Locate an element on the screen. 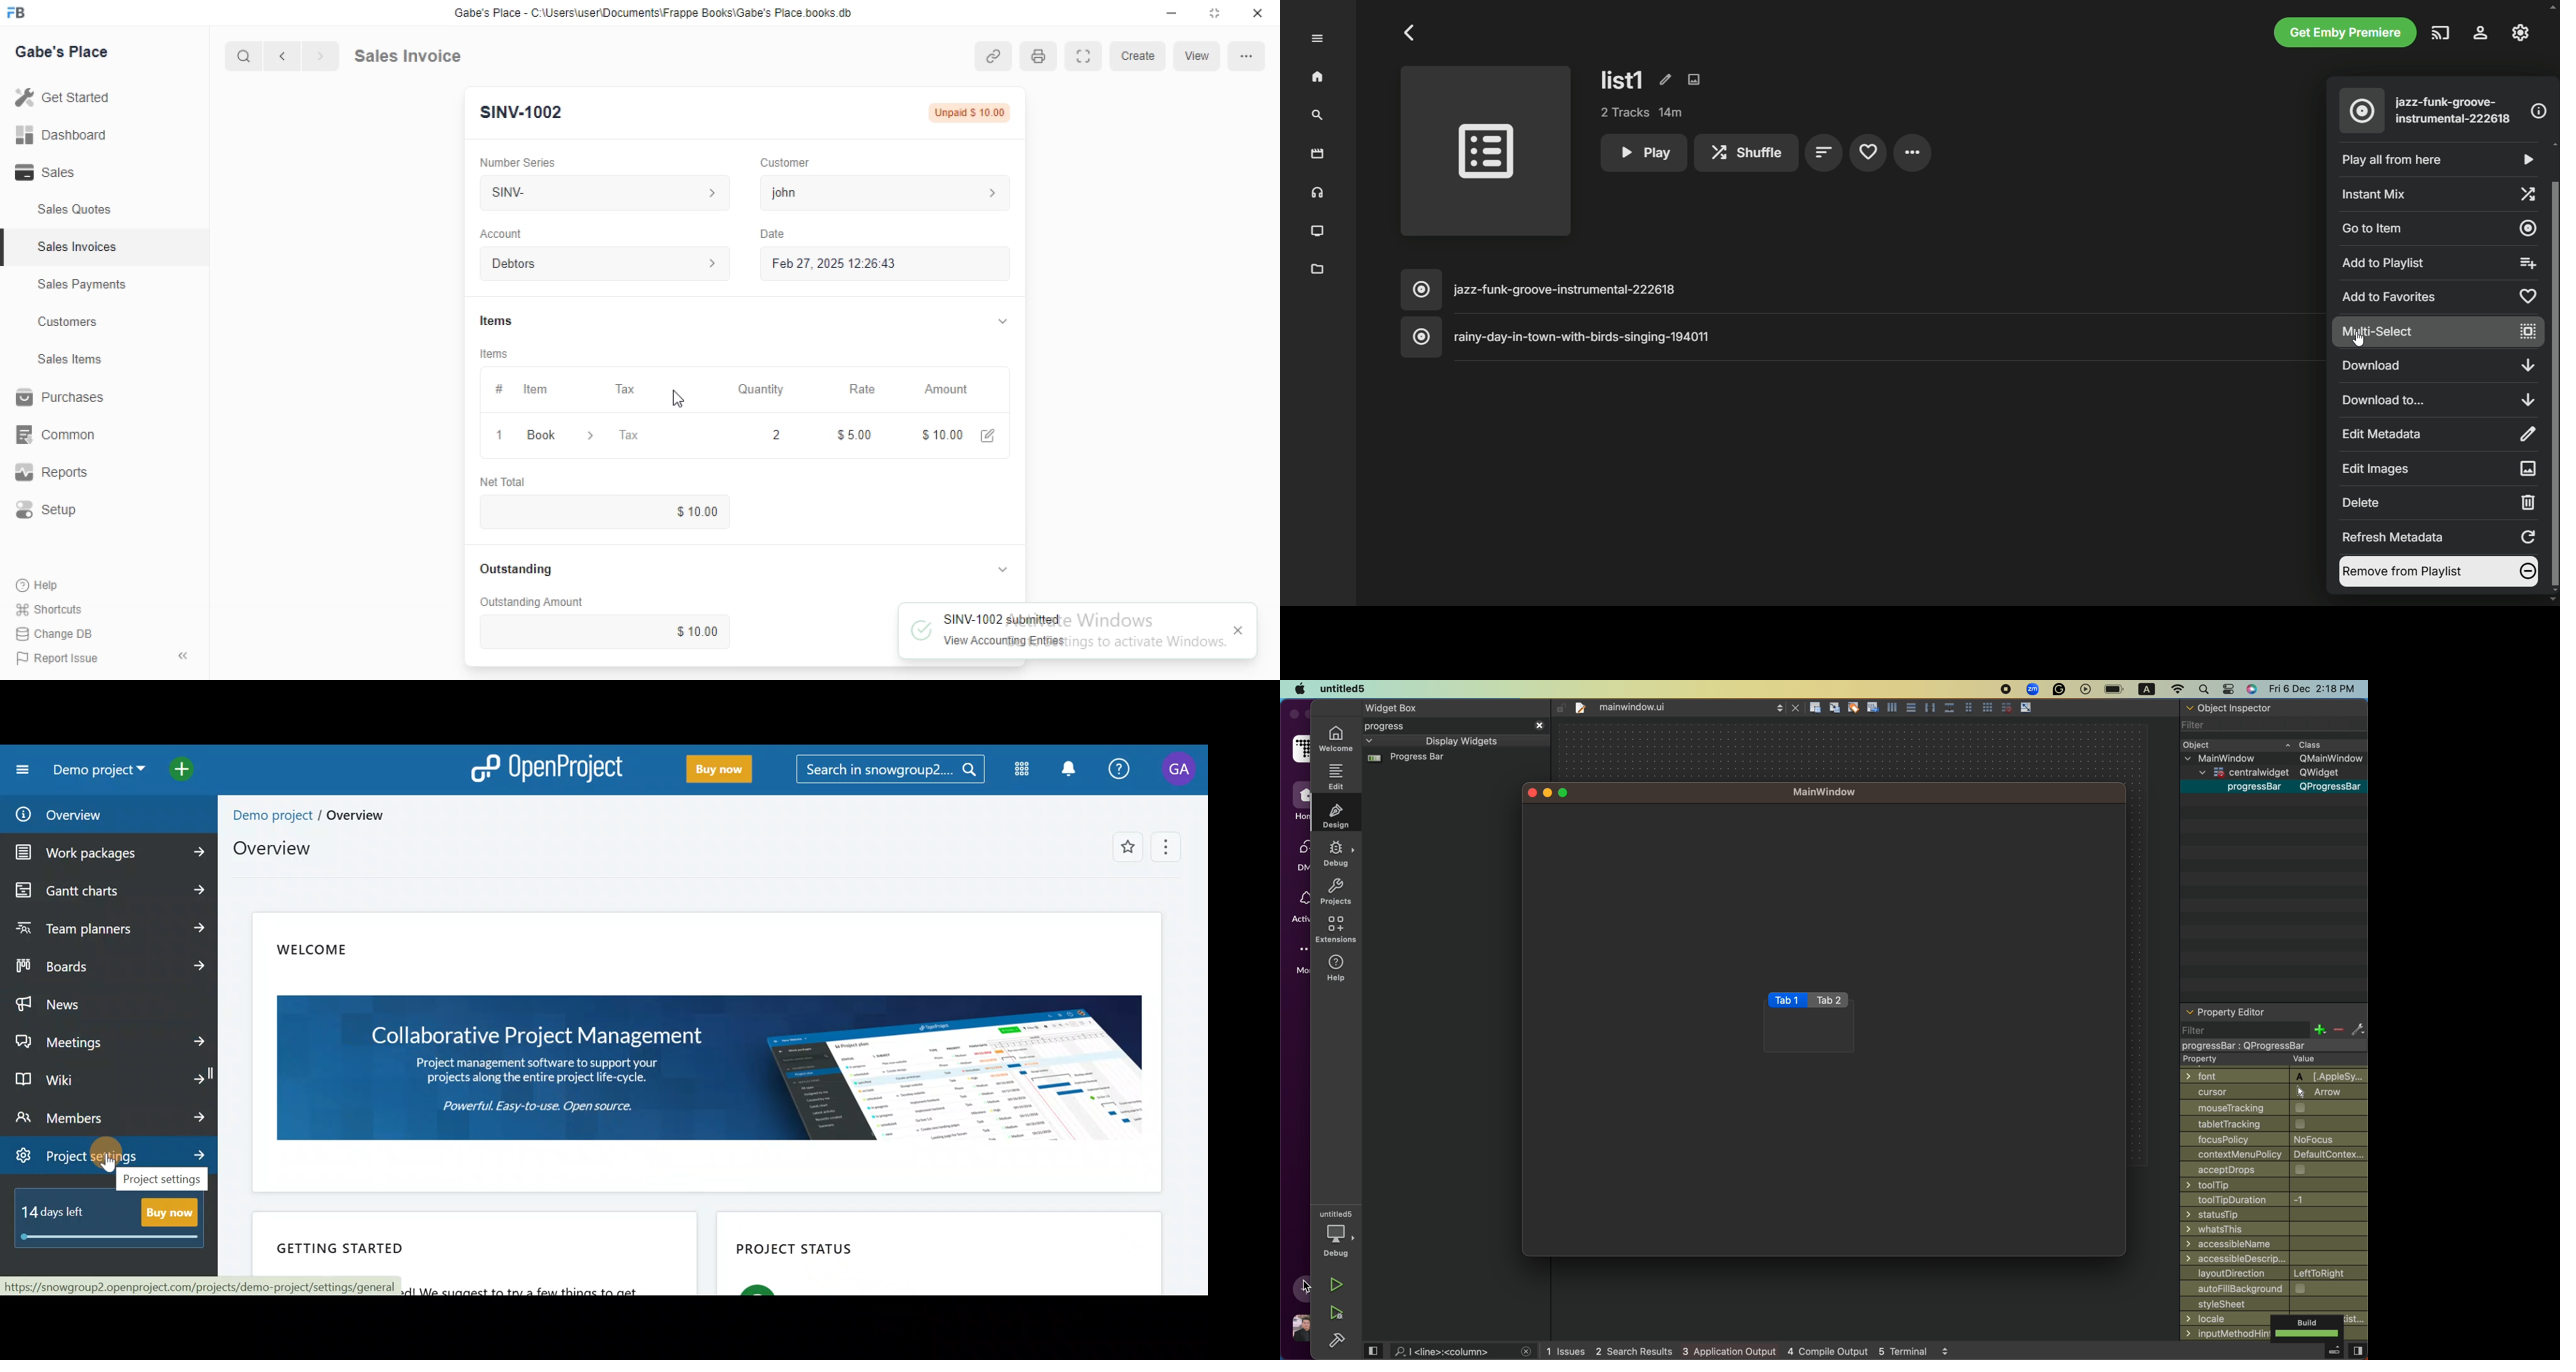  previous is located at coordinates (284, 54).